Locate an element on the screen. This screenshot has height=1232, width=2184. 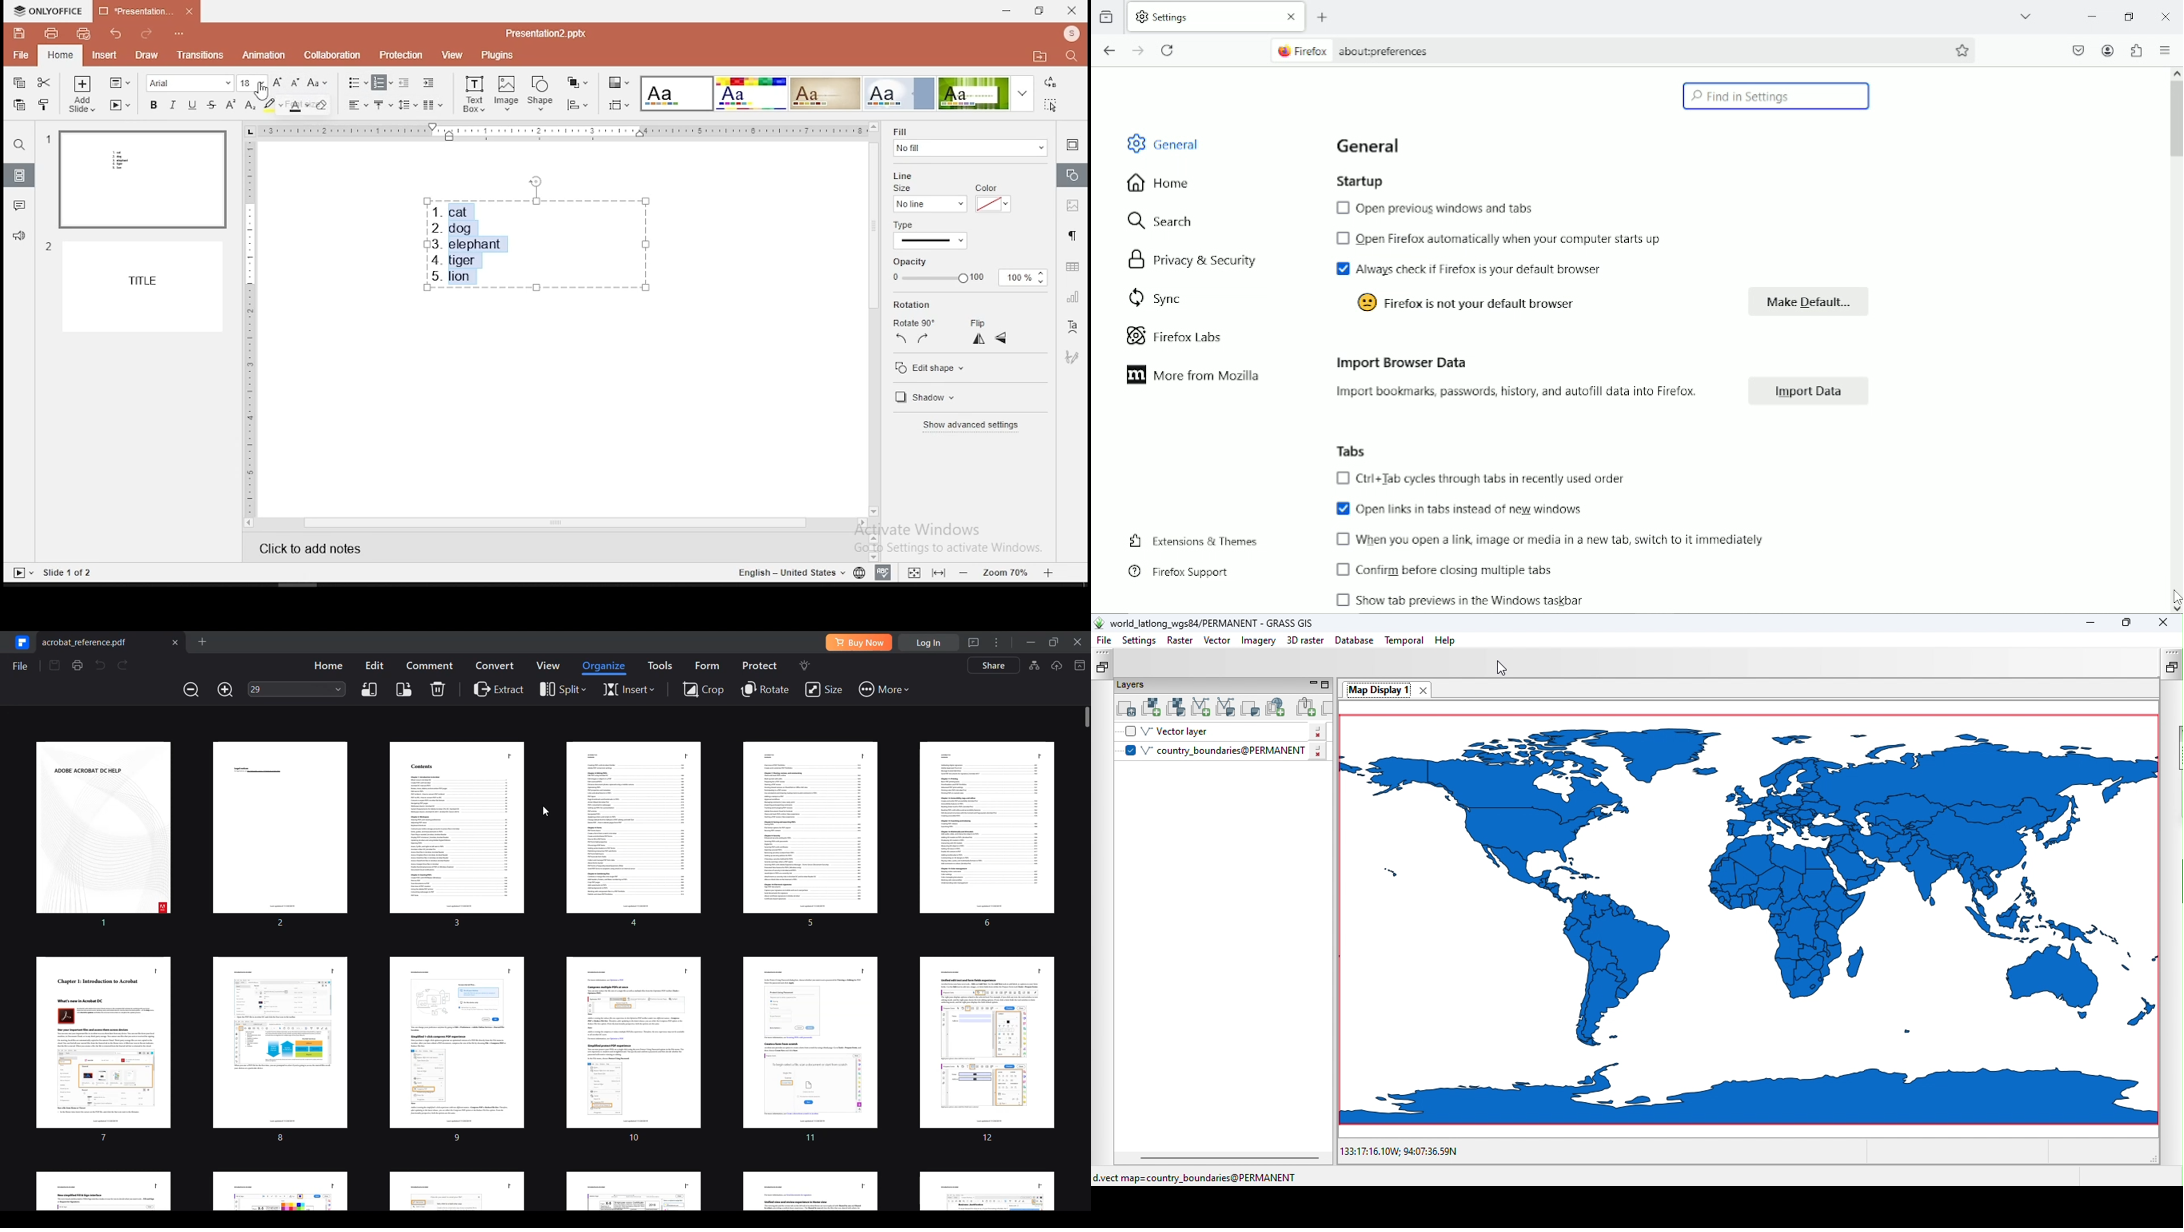
home is located at coordinates (59, 53).